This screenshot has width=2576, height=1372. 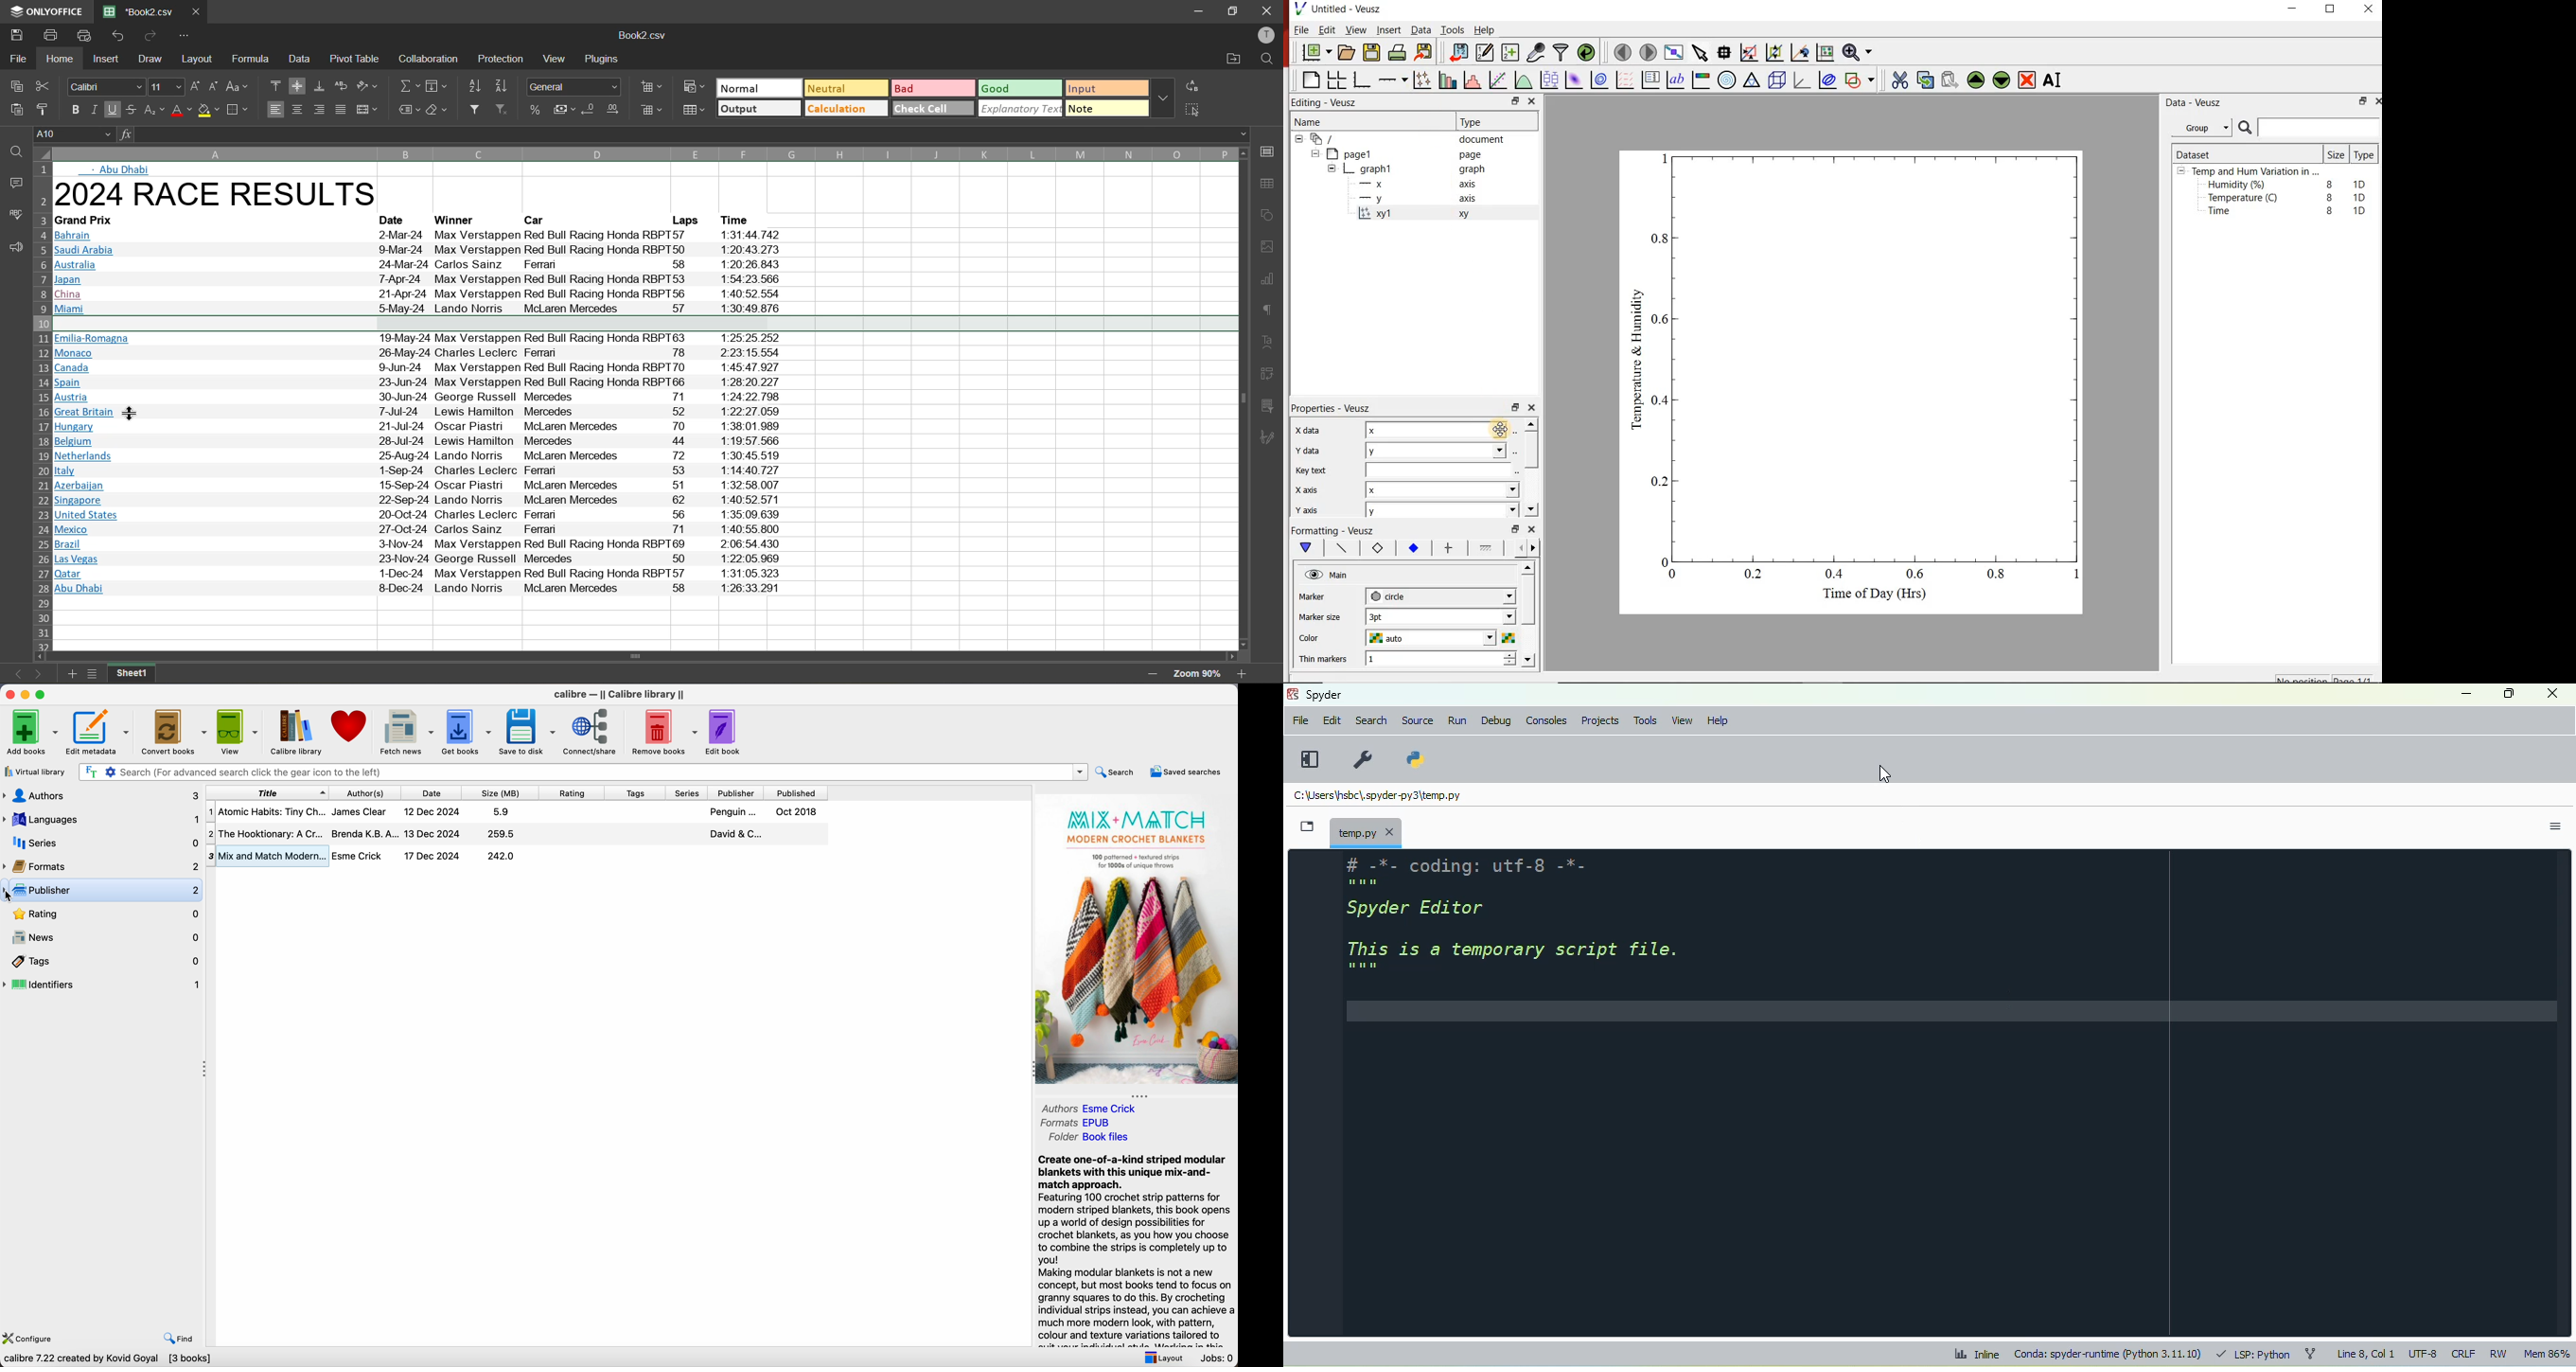 What do you see at coordinates (275, 110) in the screenshot?
I see `align left` at bounding box center [275, 110].